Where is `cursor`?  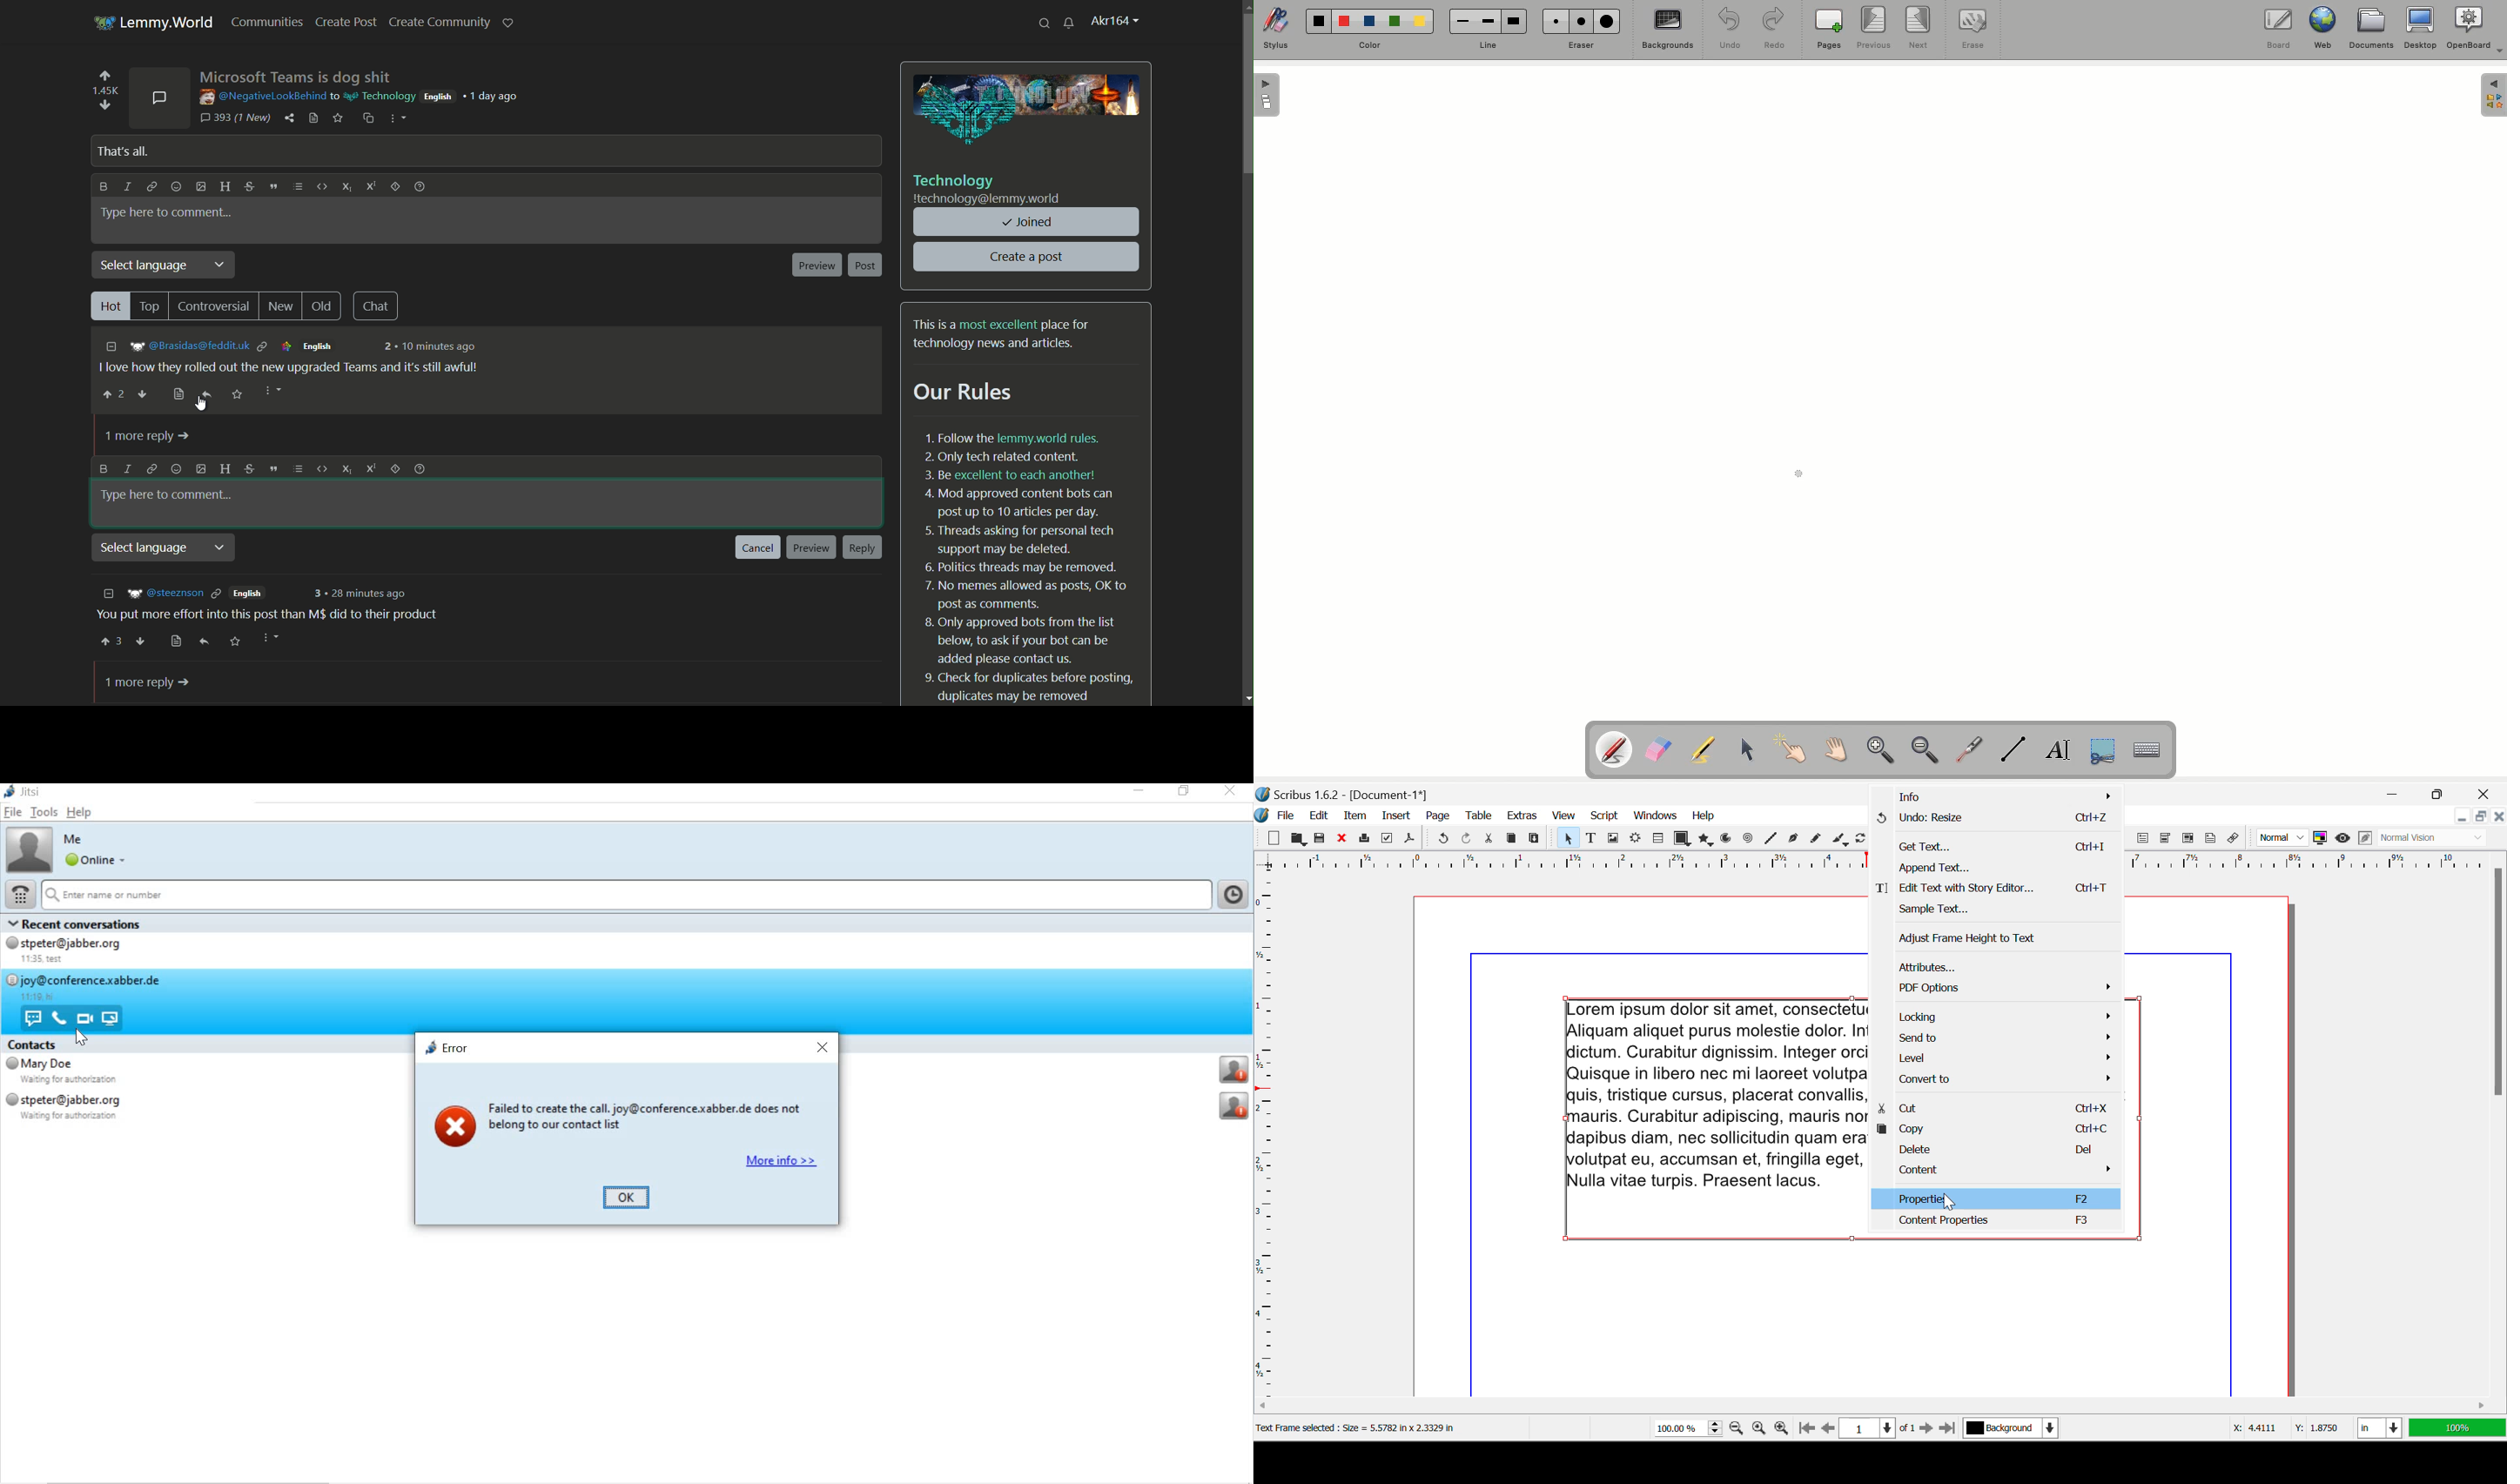
cursor is located at coordinates (203, 404).